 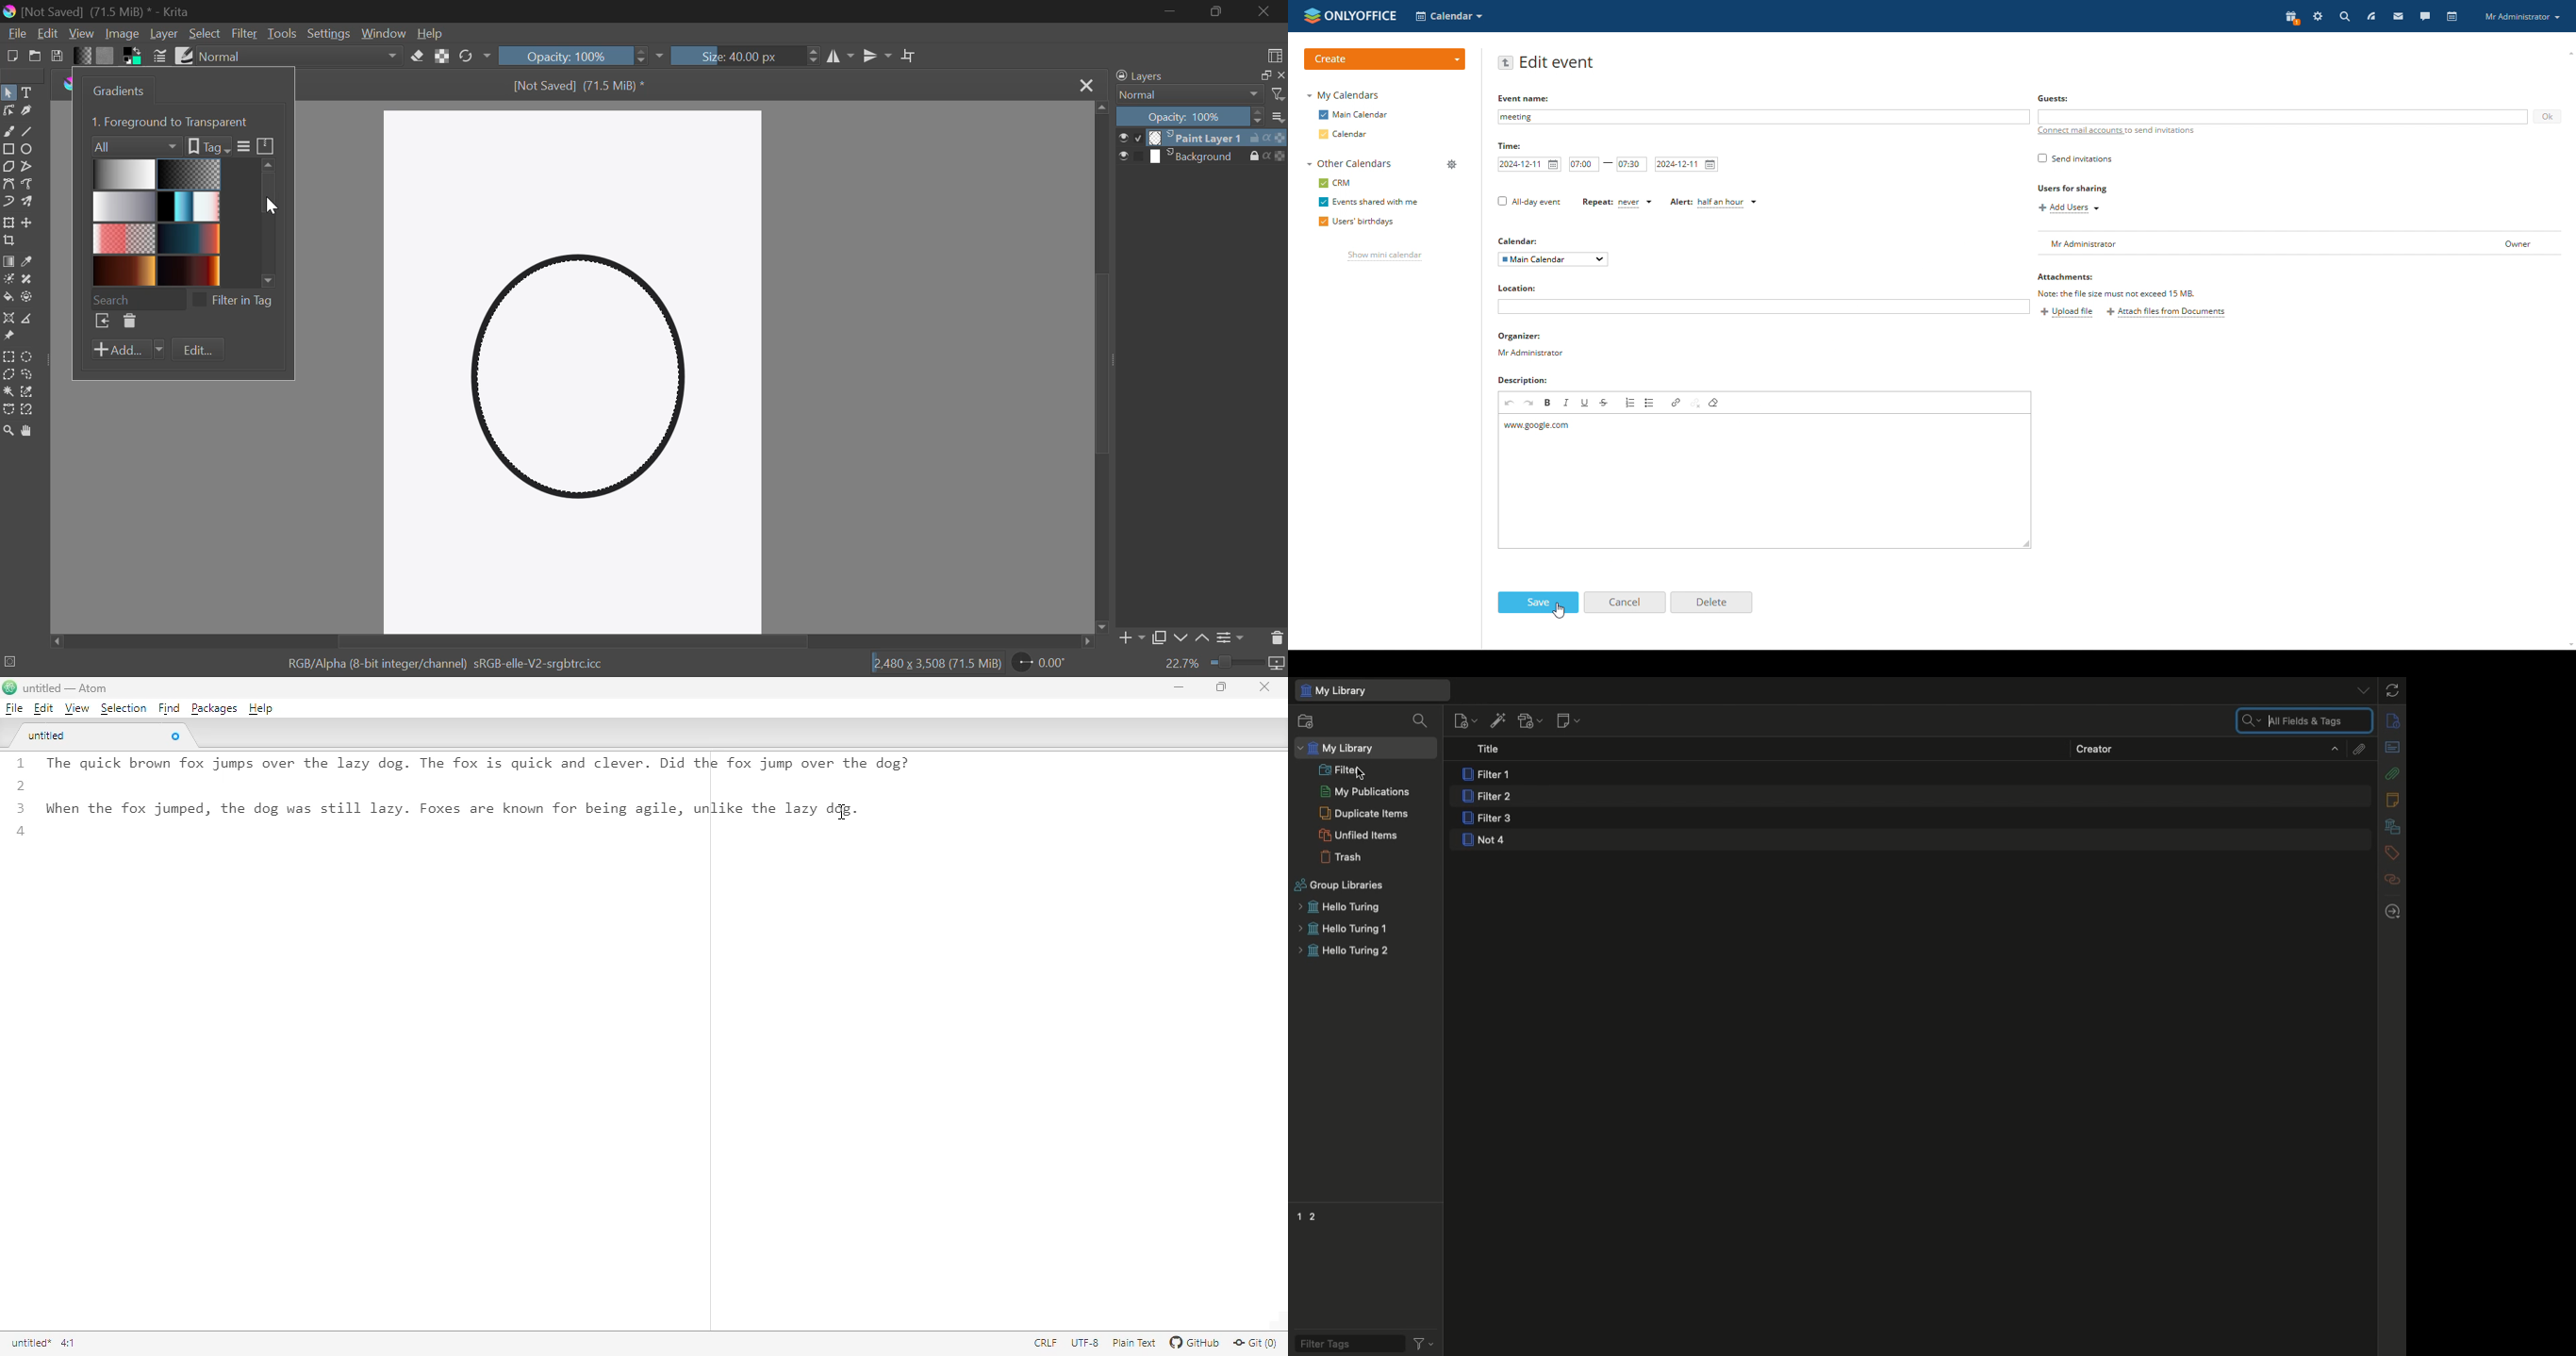 What do you see at coordinates (1152, 76) in the screenshot?
I see `Layers Docker` at bounding box center [1152, 76].